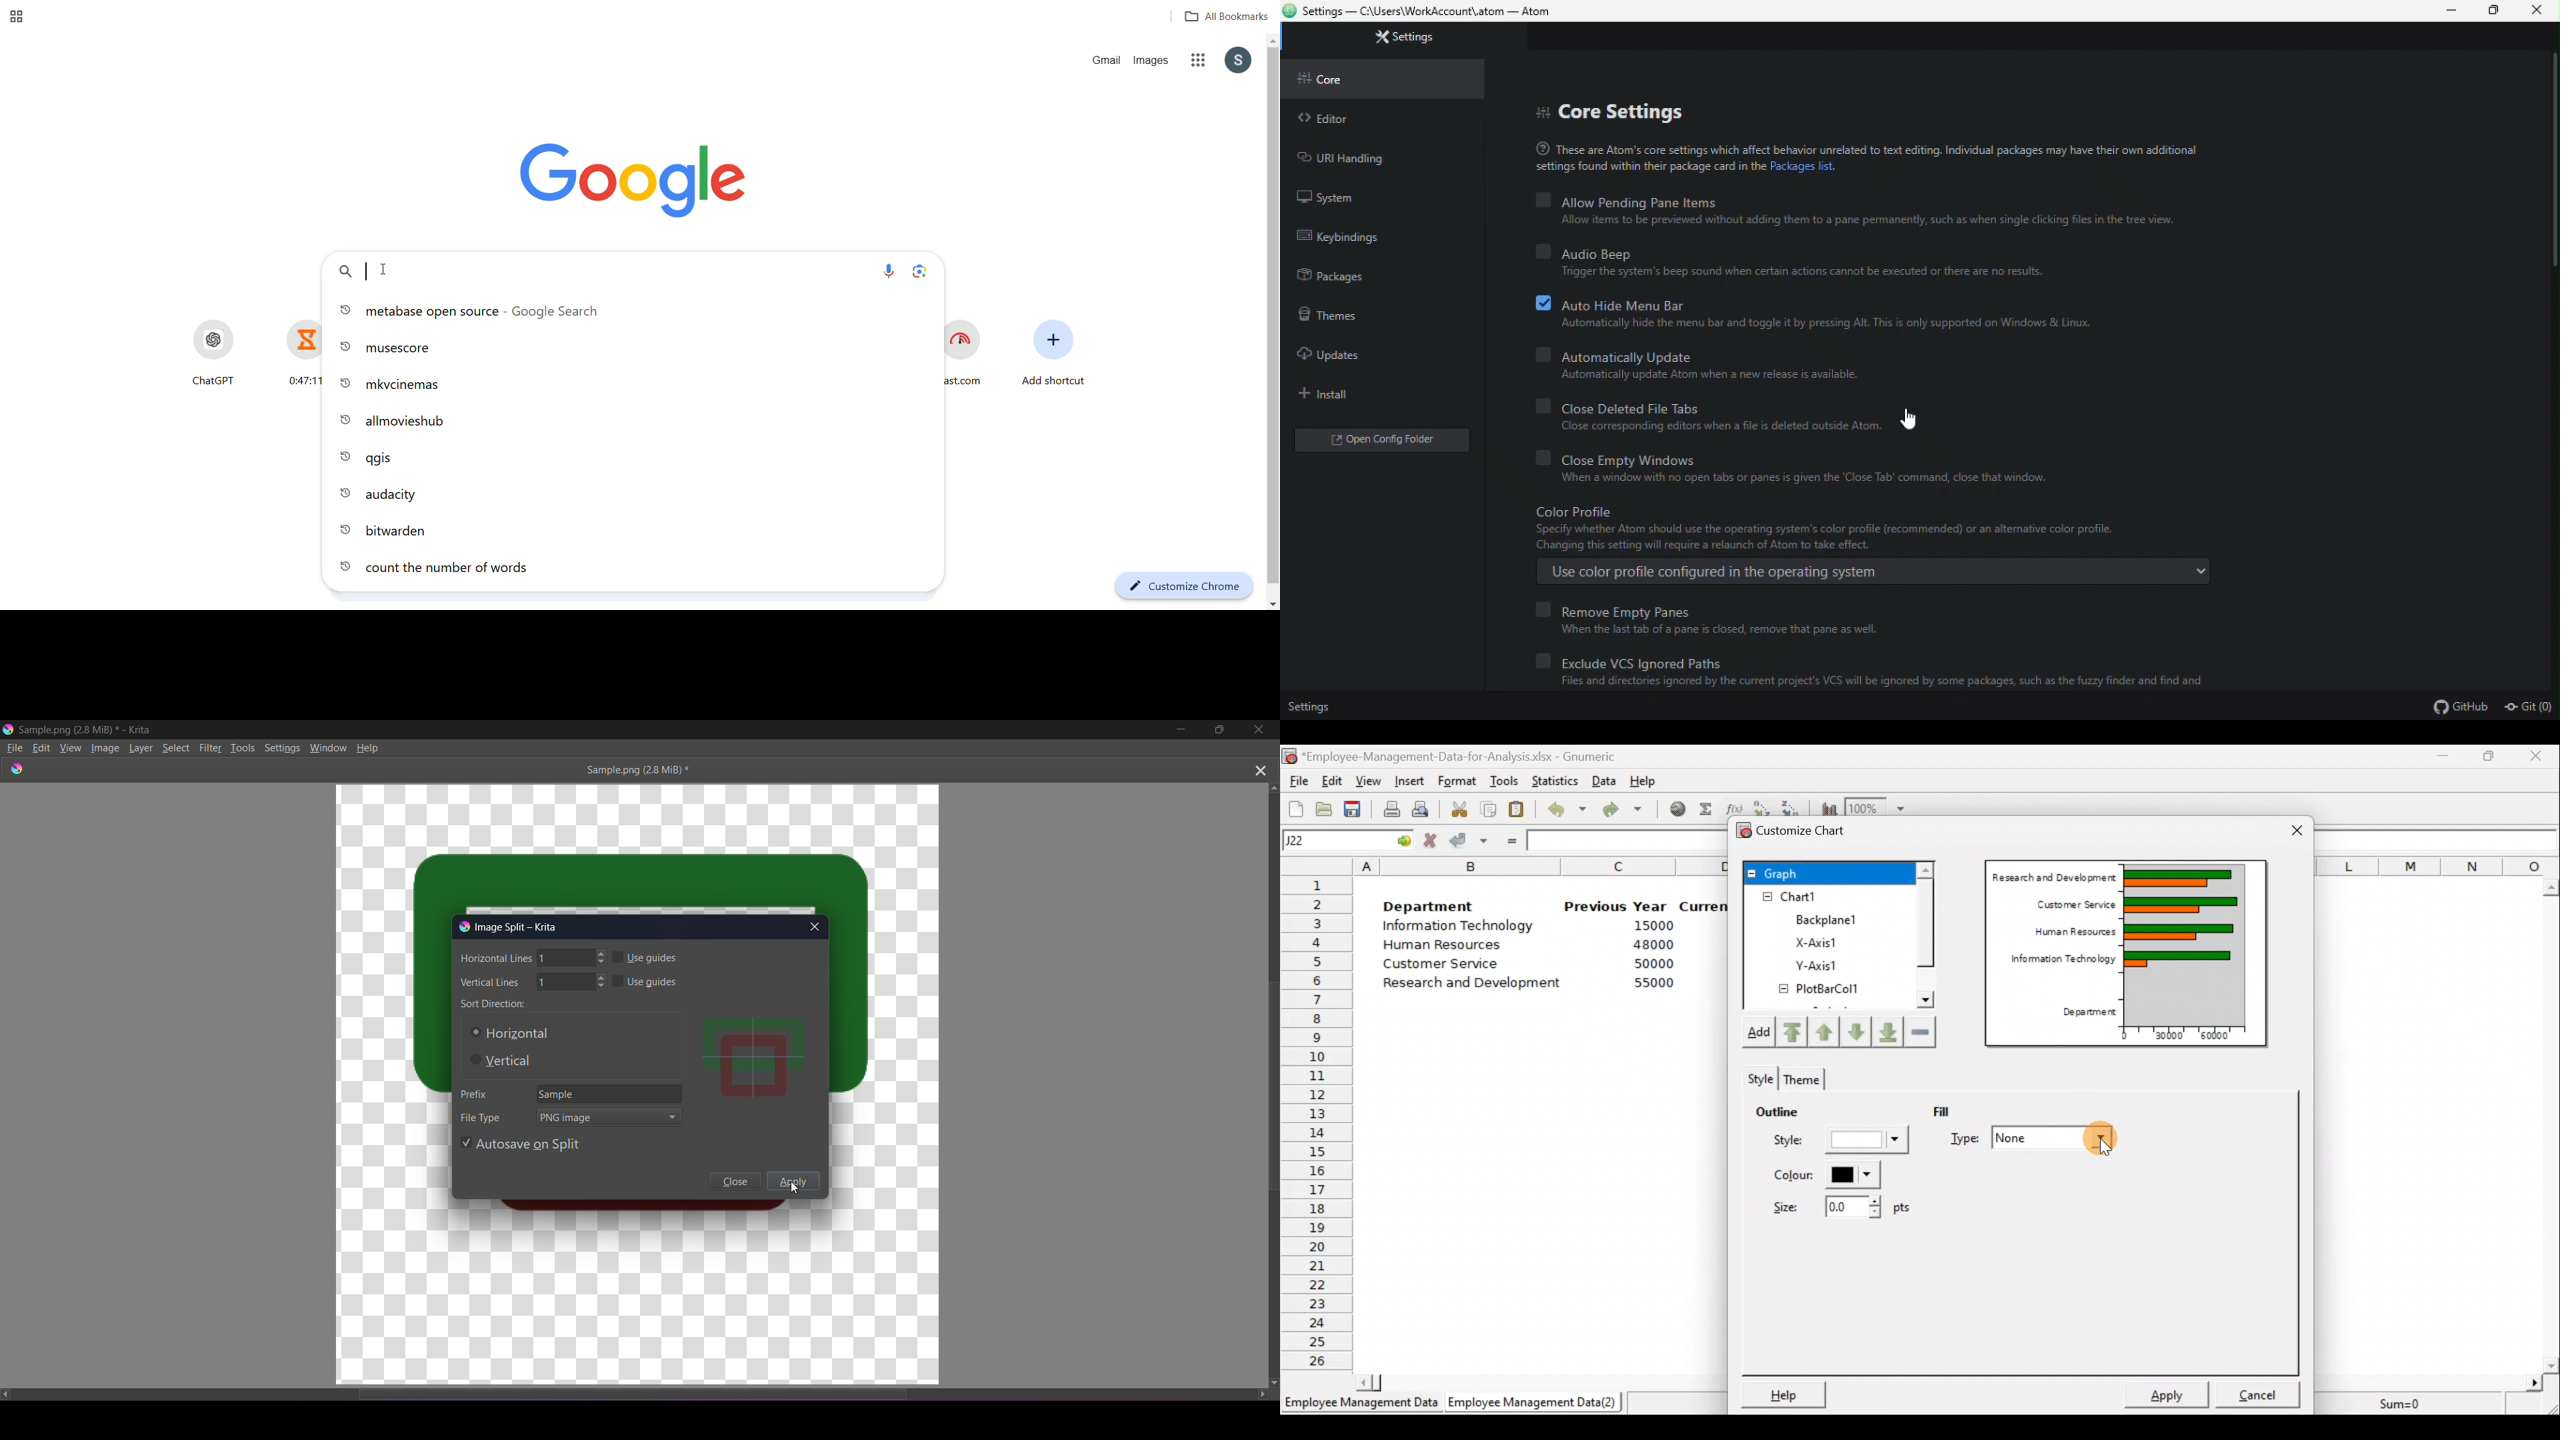 The width and height of the screenshot is (2576, 1456). I want to click on Cancel, so click(2257, 1391).